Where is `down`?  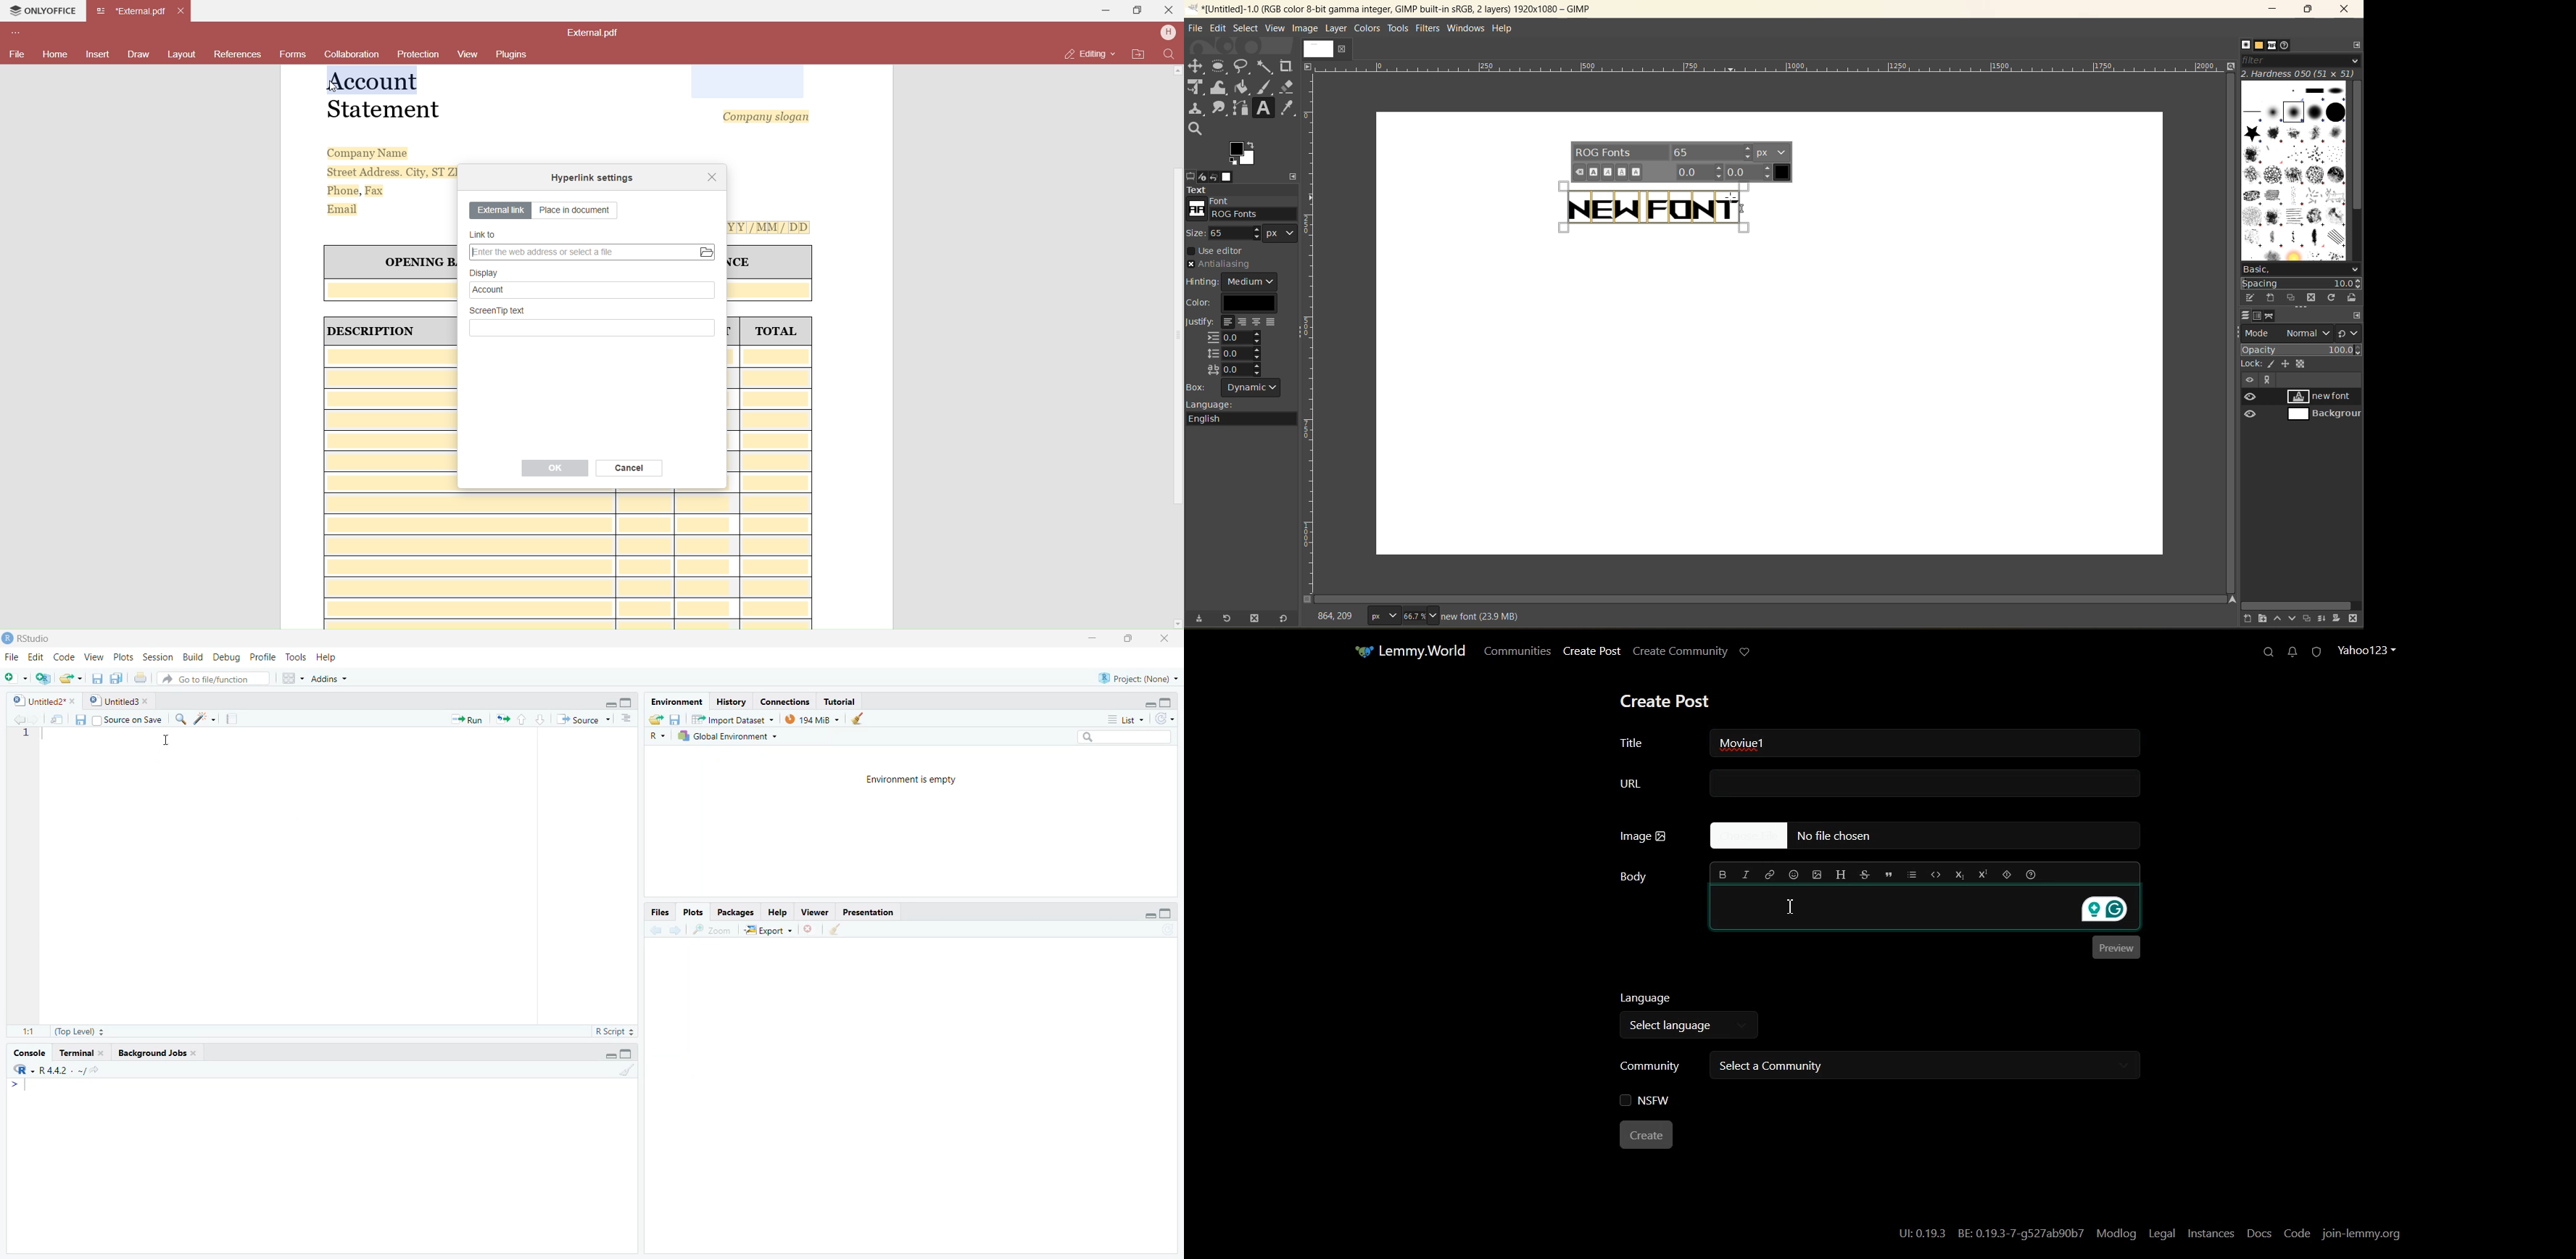 down is located at coordinates (542, 720).